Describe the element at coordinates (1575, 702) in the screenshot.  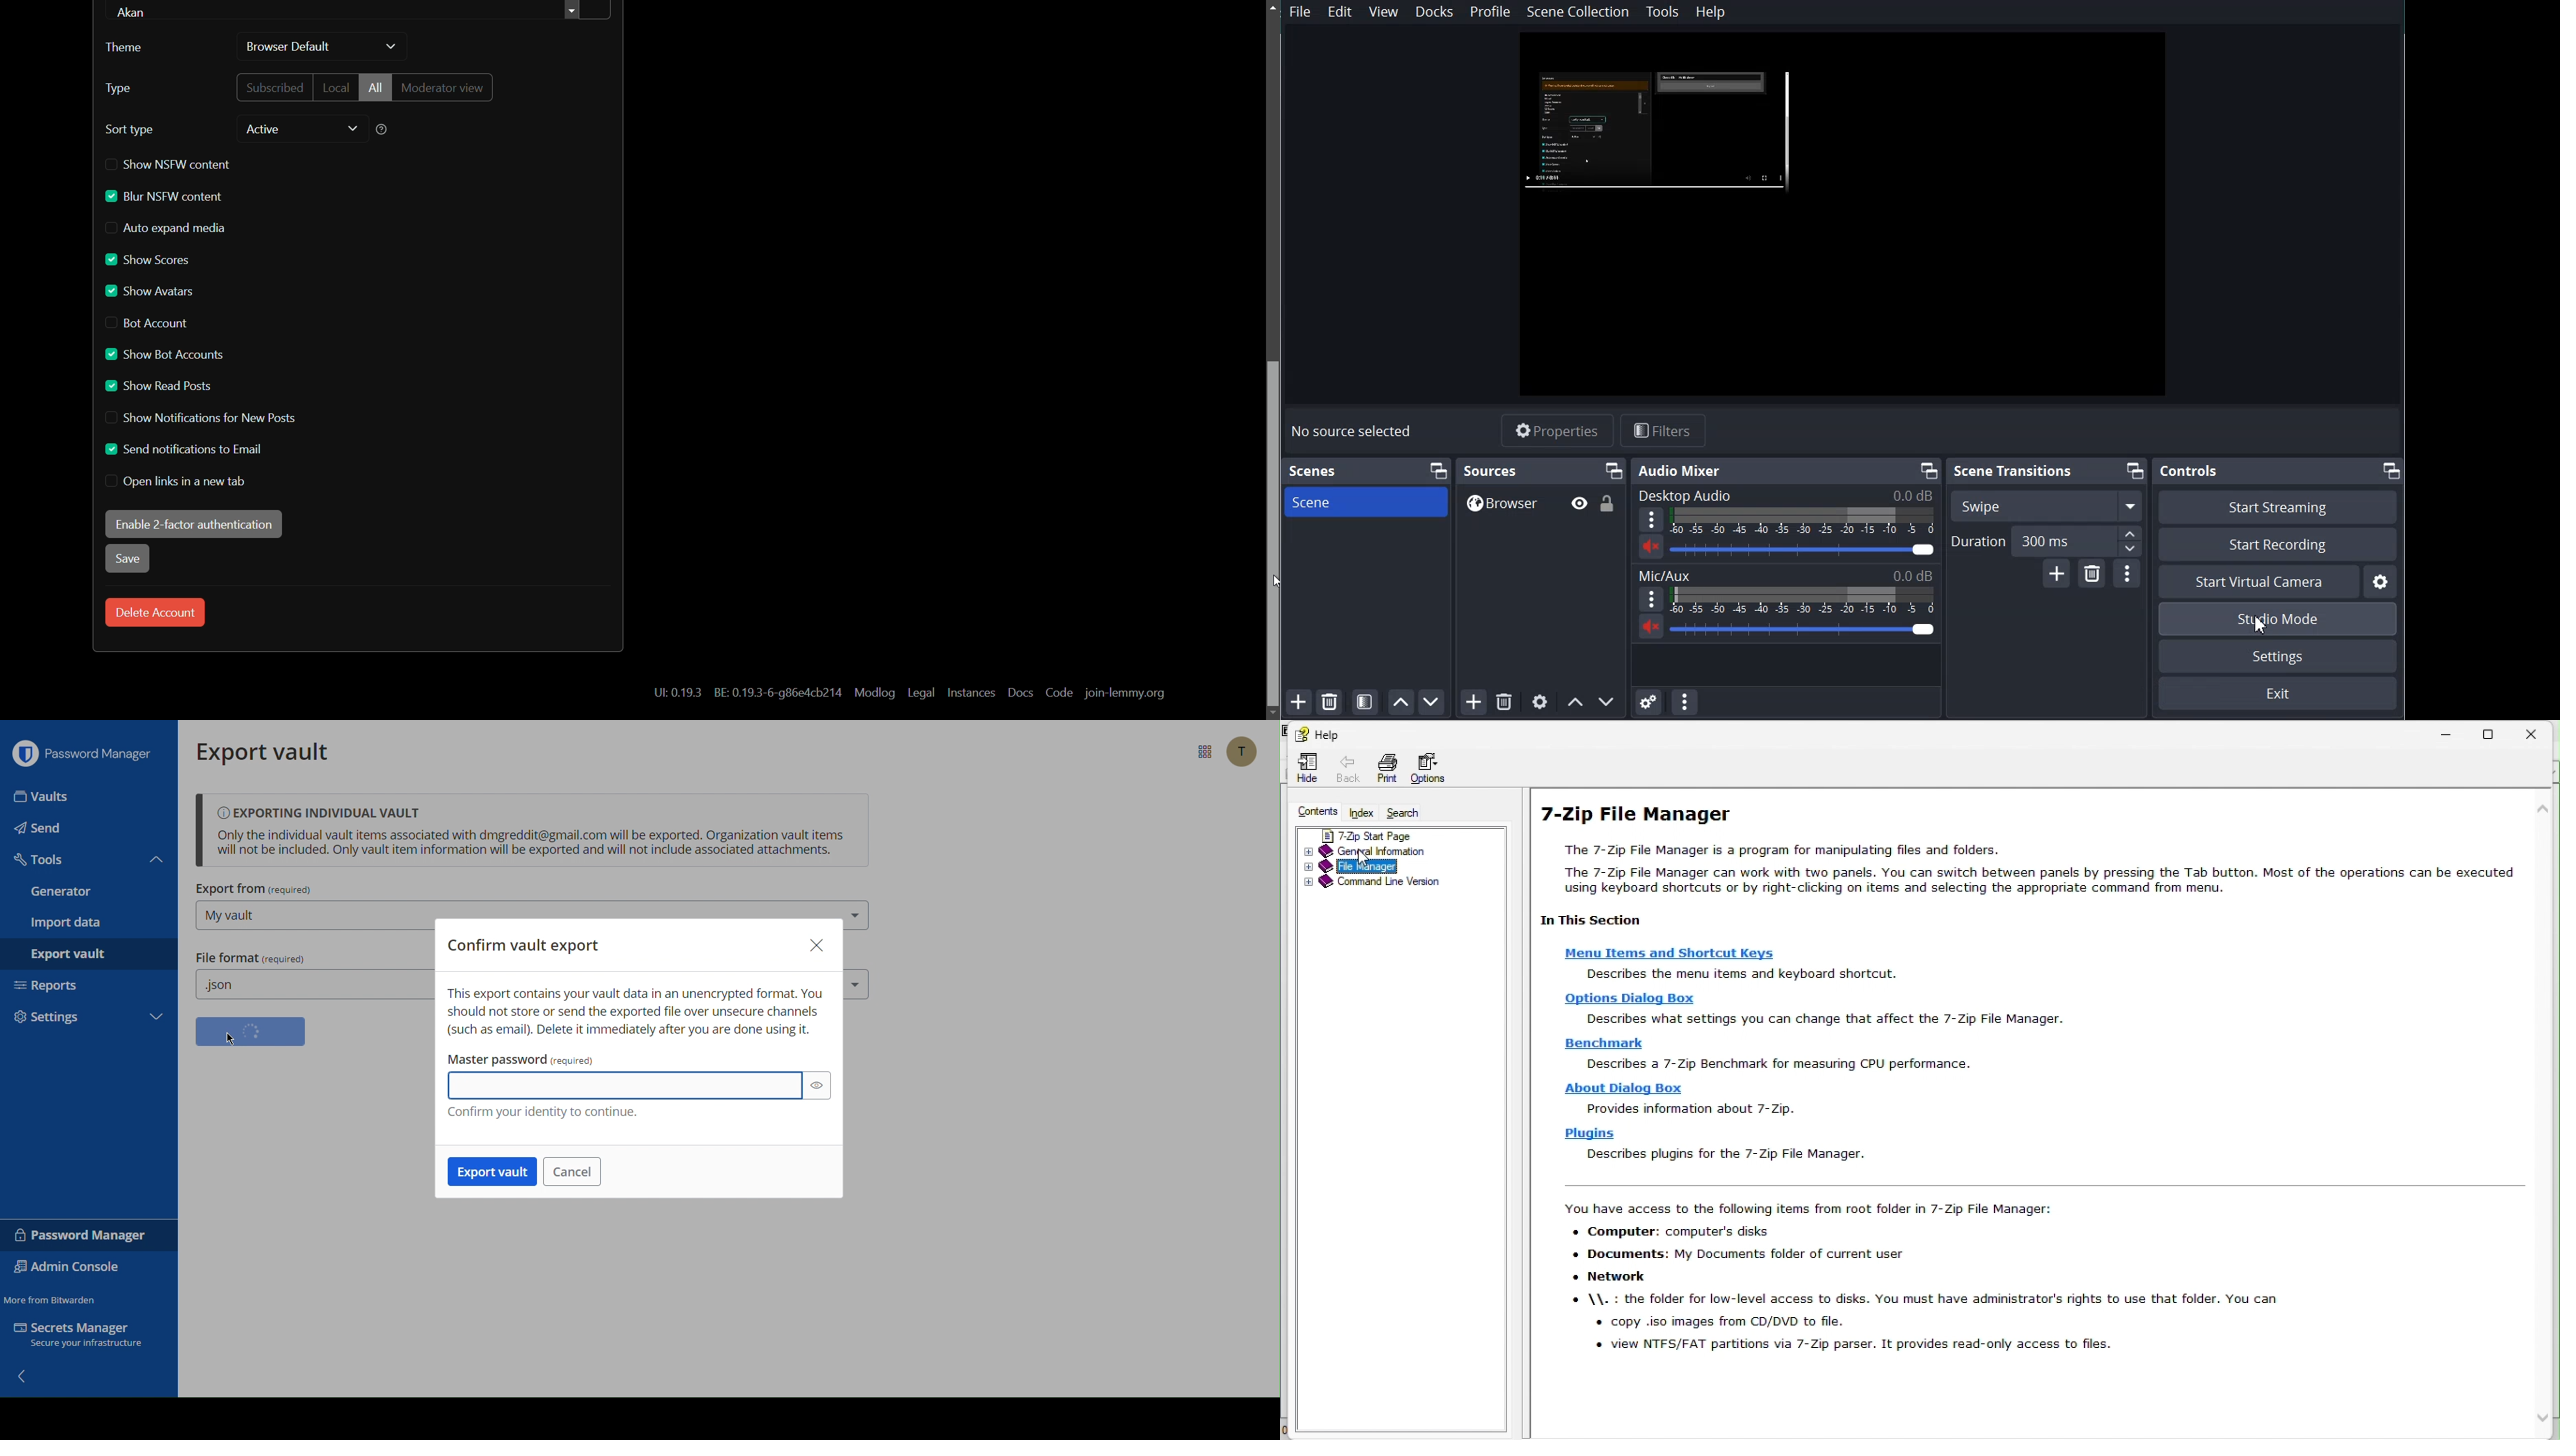
I see `Move Source Up` at that location.